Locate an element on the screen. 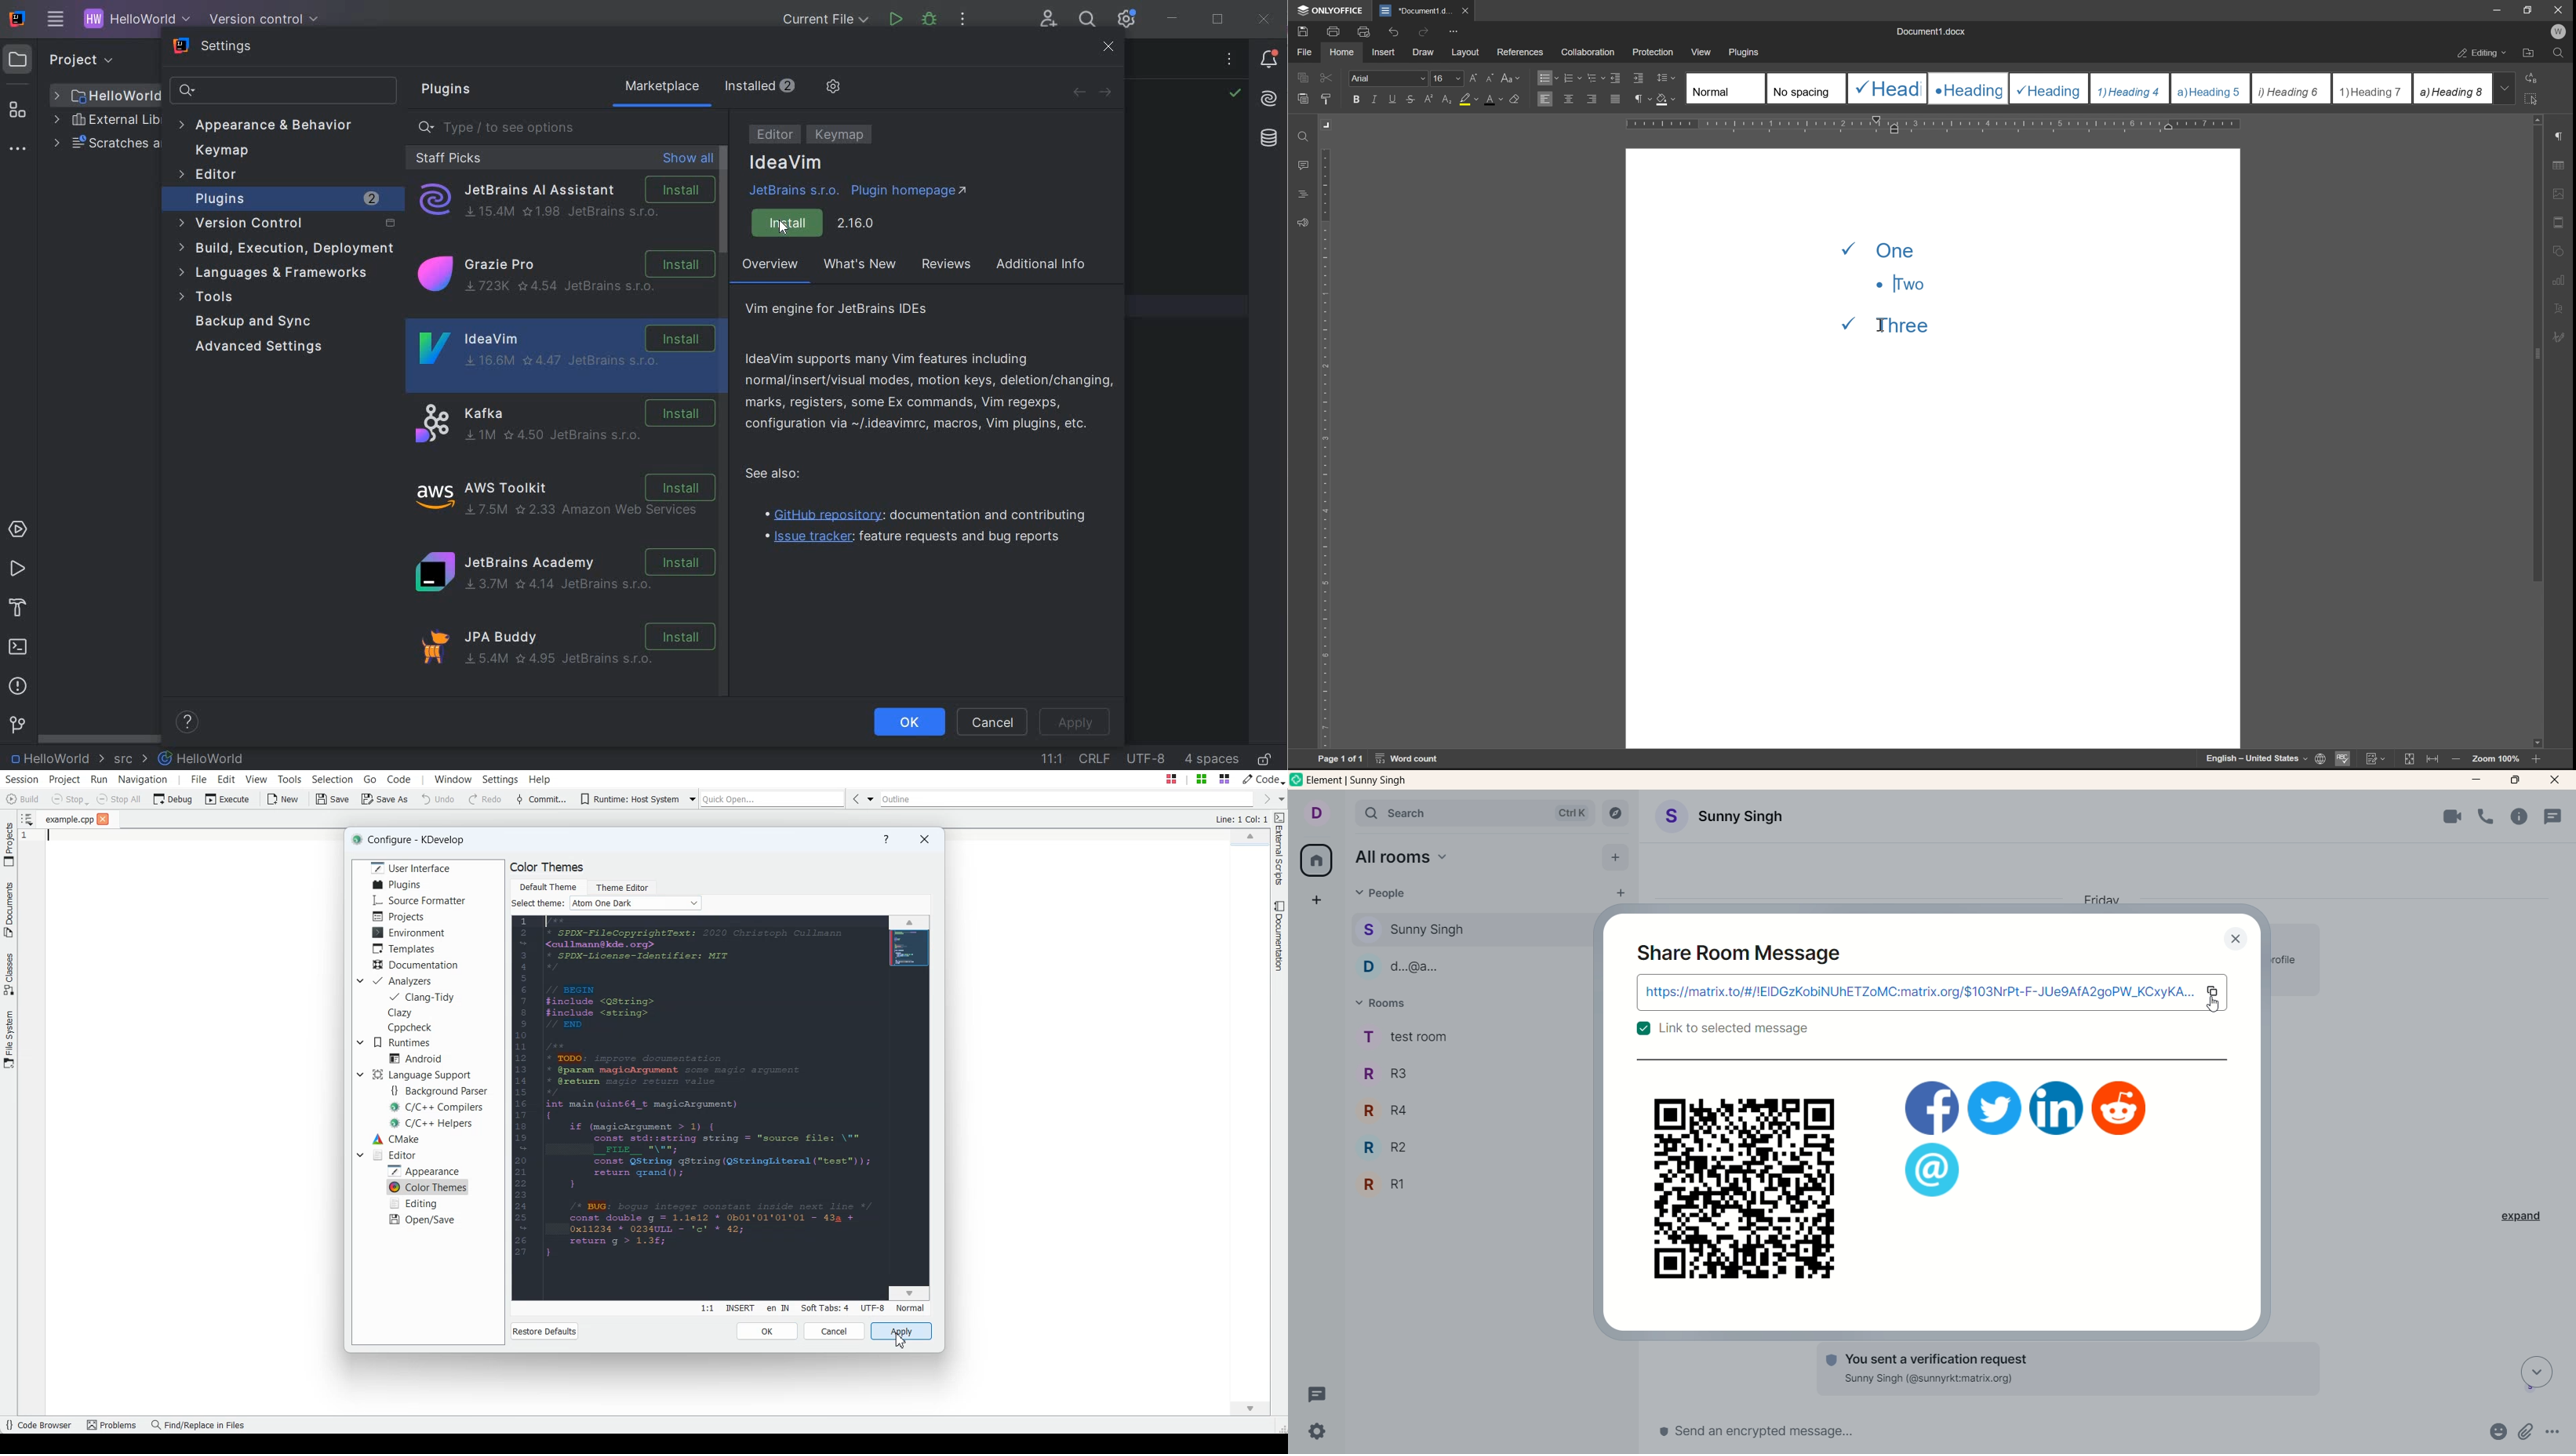 The width and height of the screenshot is (2576, 1456). room info is located at coordinates (2522, 817).